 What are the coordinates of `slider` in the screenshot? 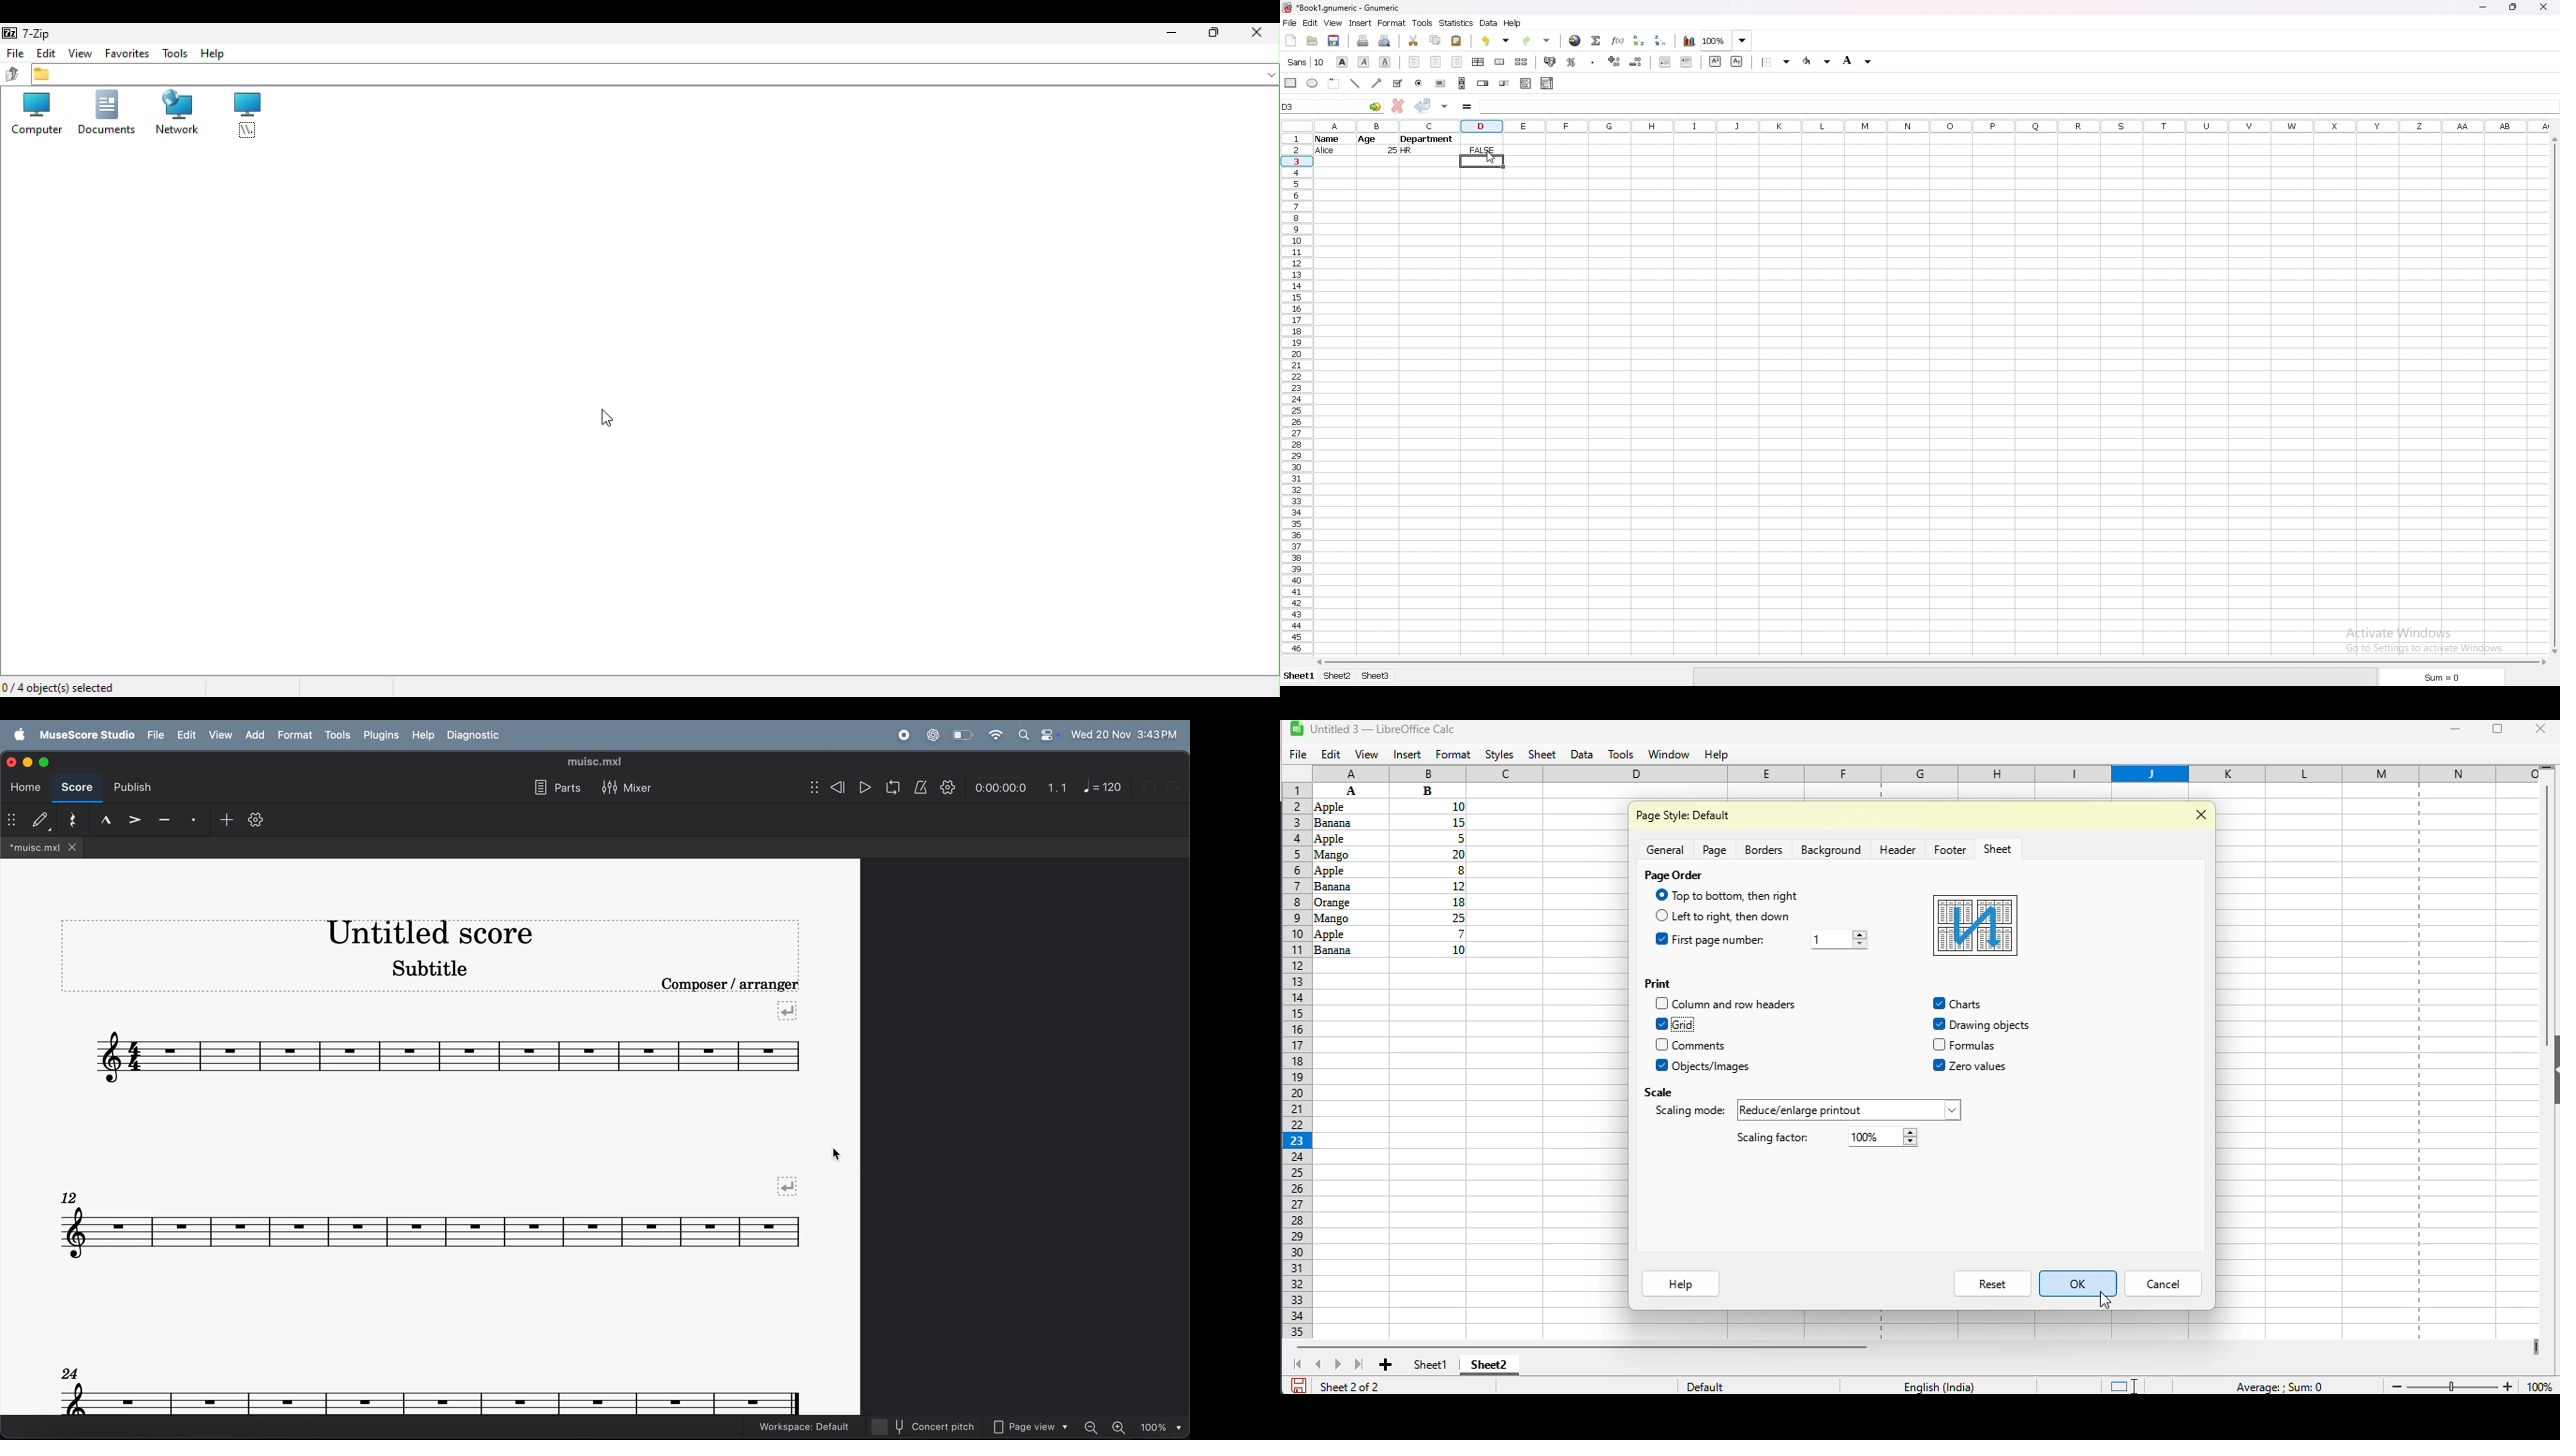 It's located at (1504, 85).